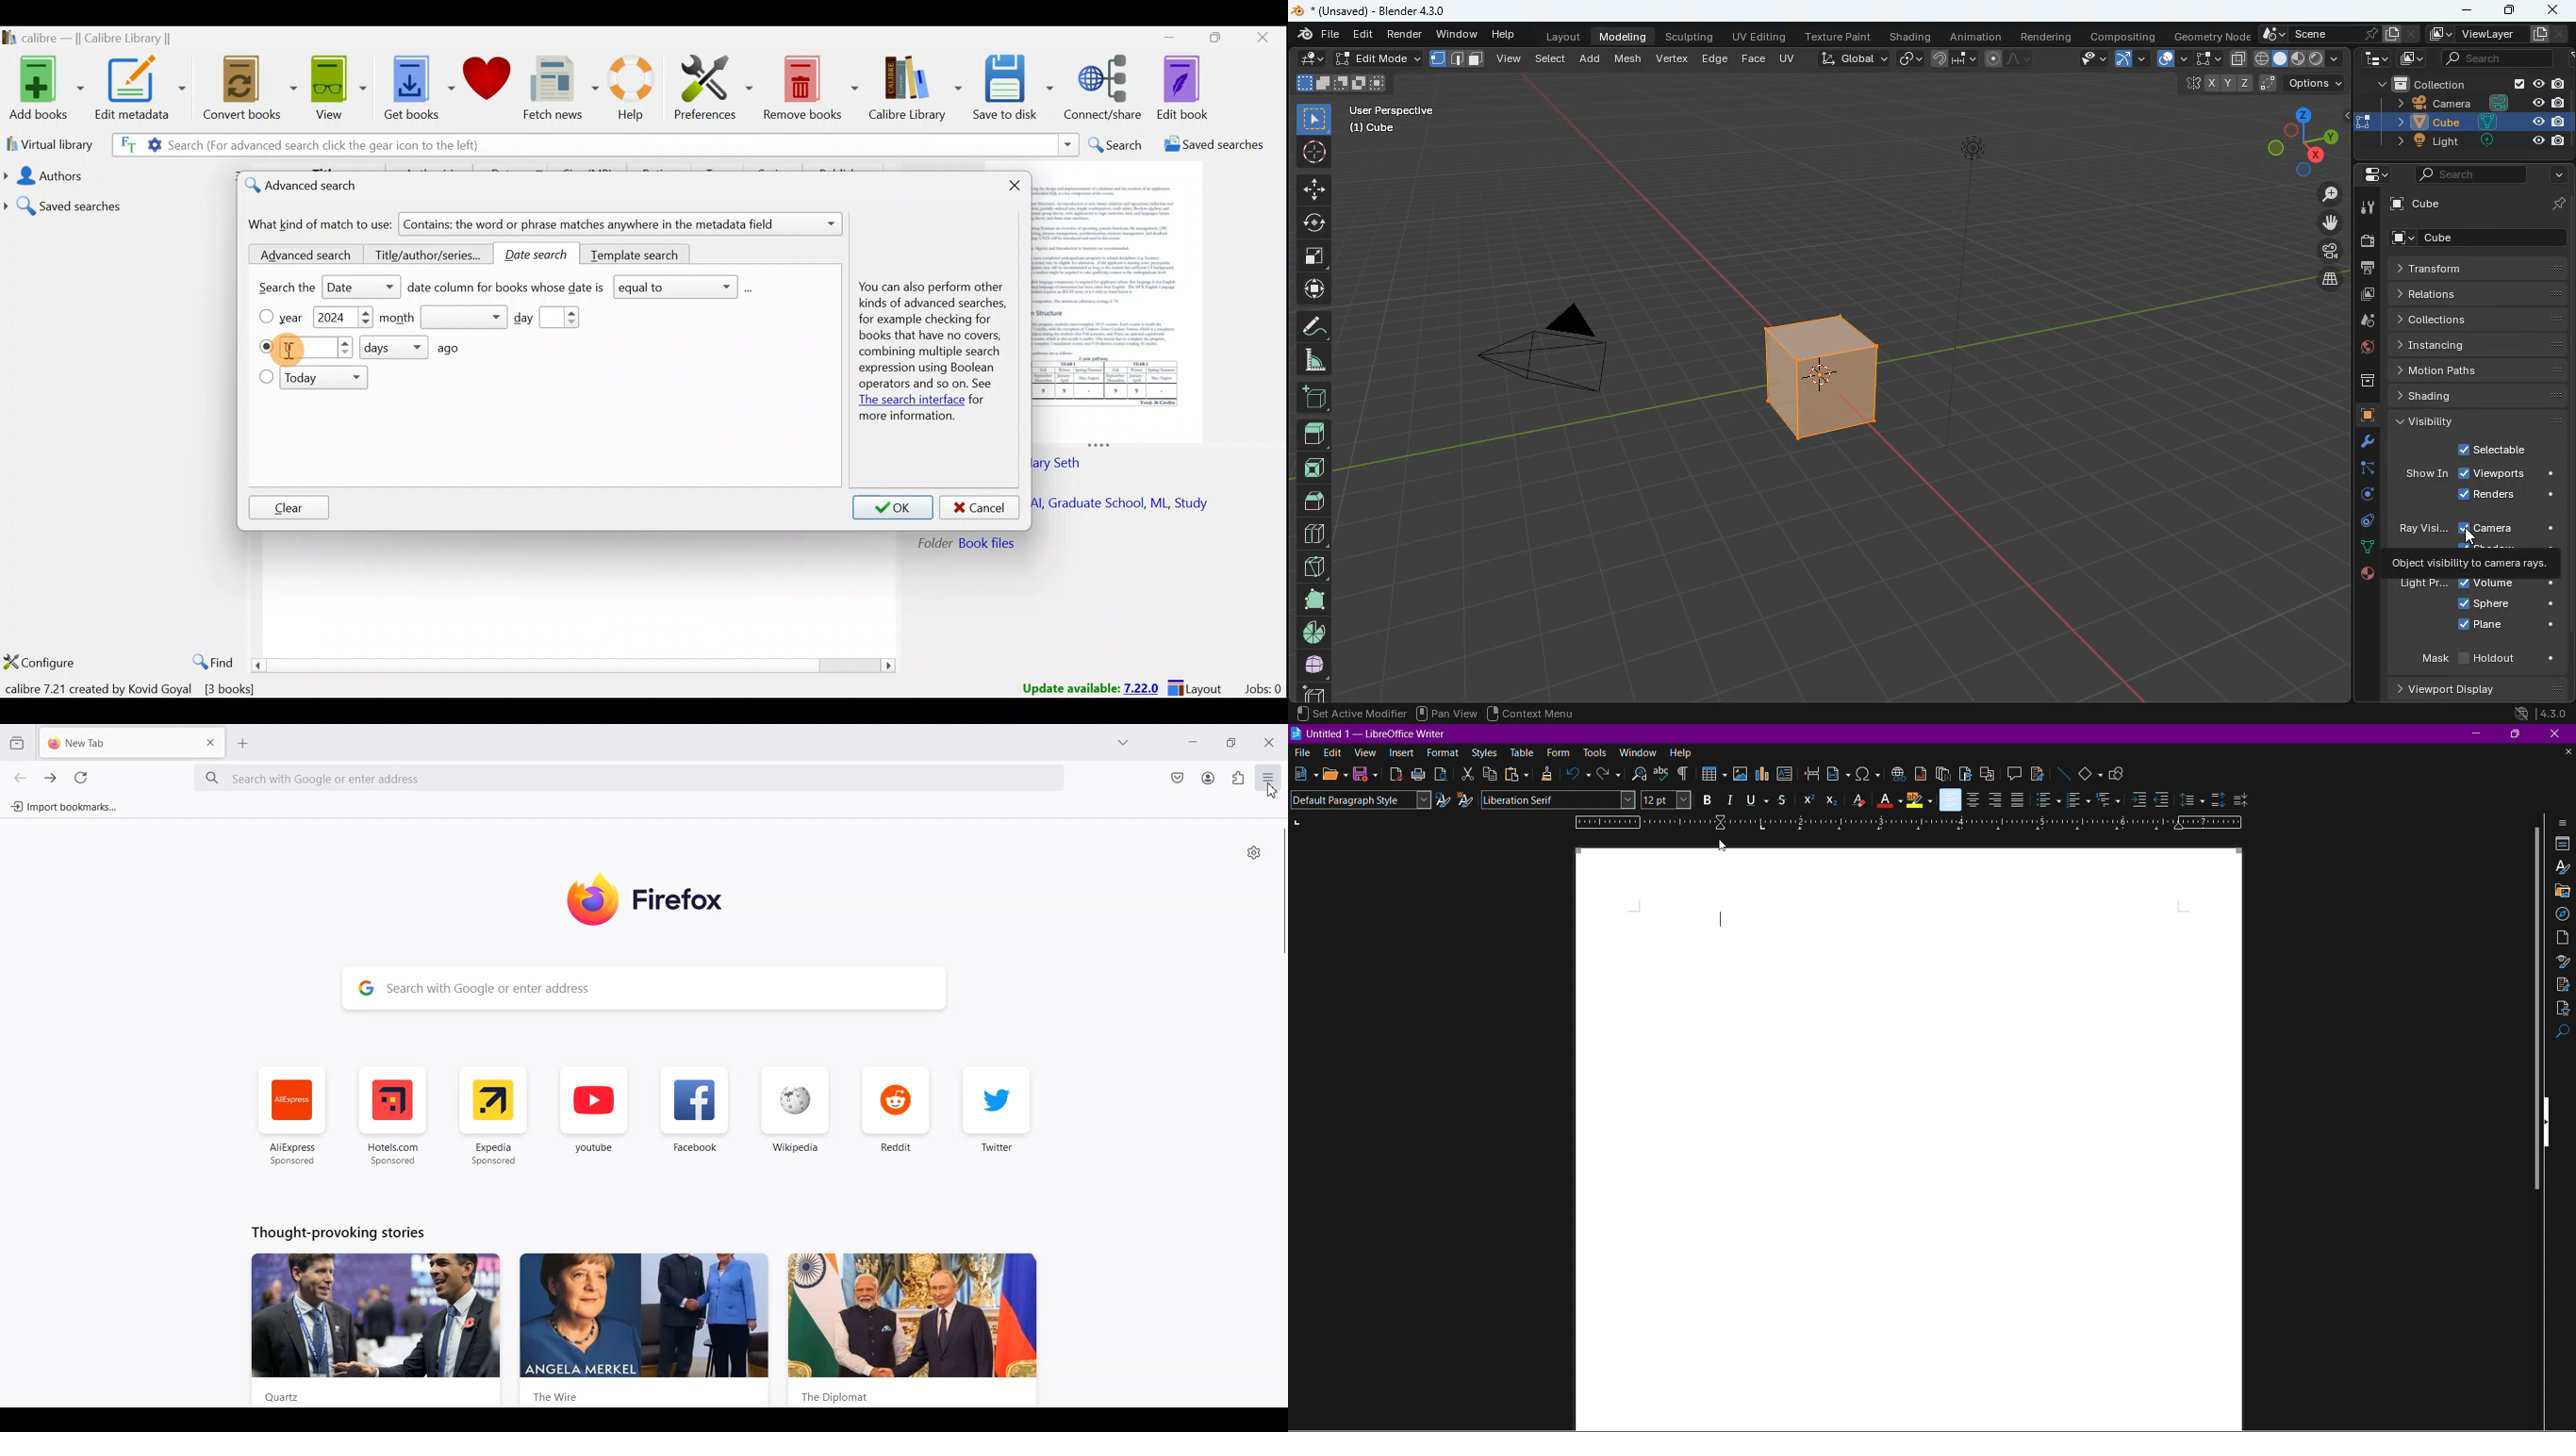 This screenshot has height=1456, width=2576. I want to click on set active modifier, so click(1348, 712).